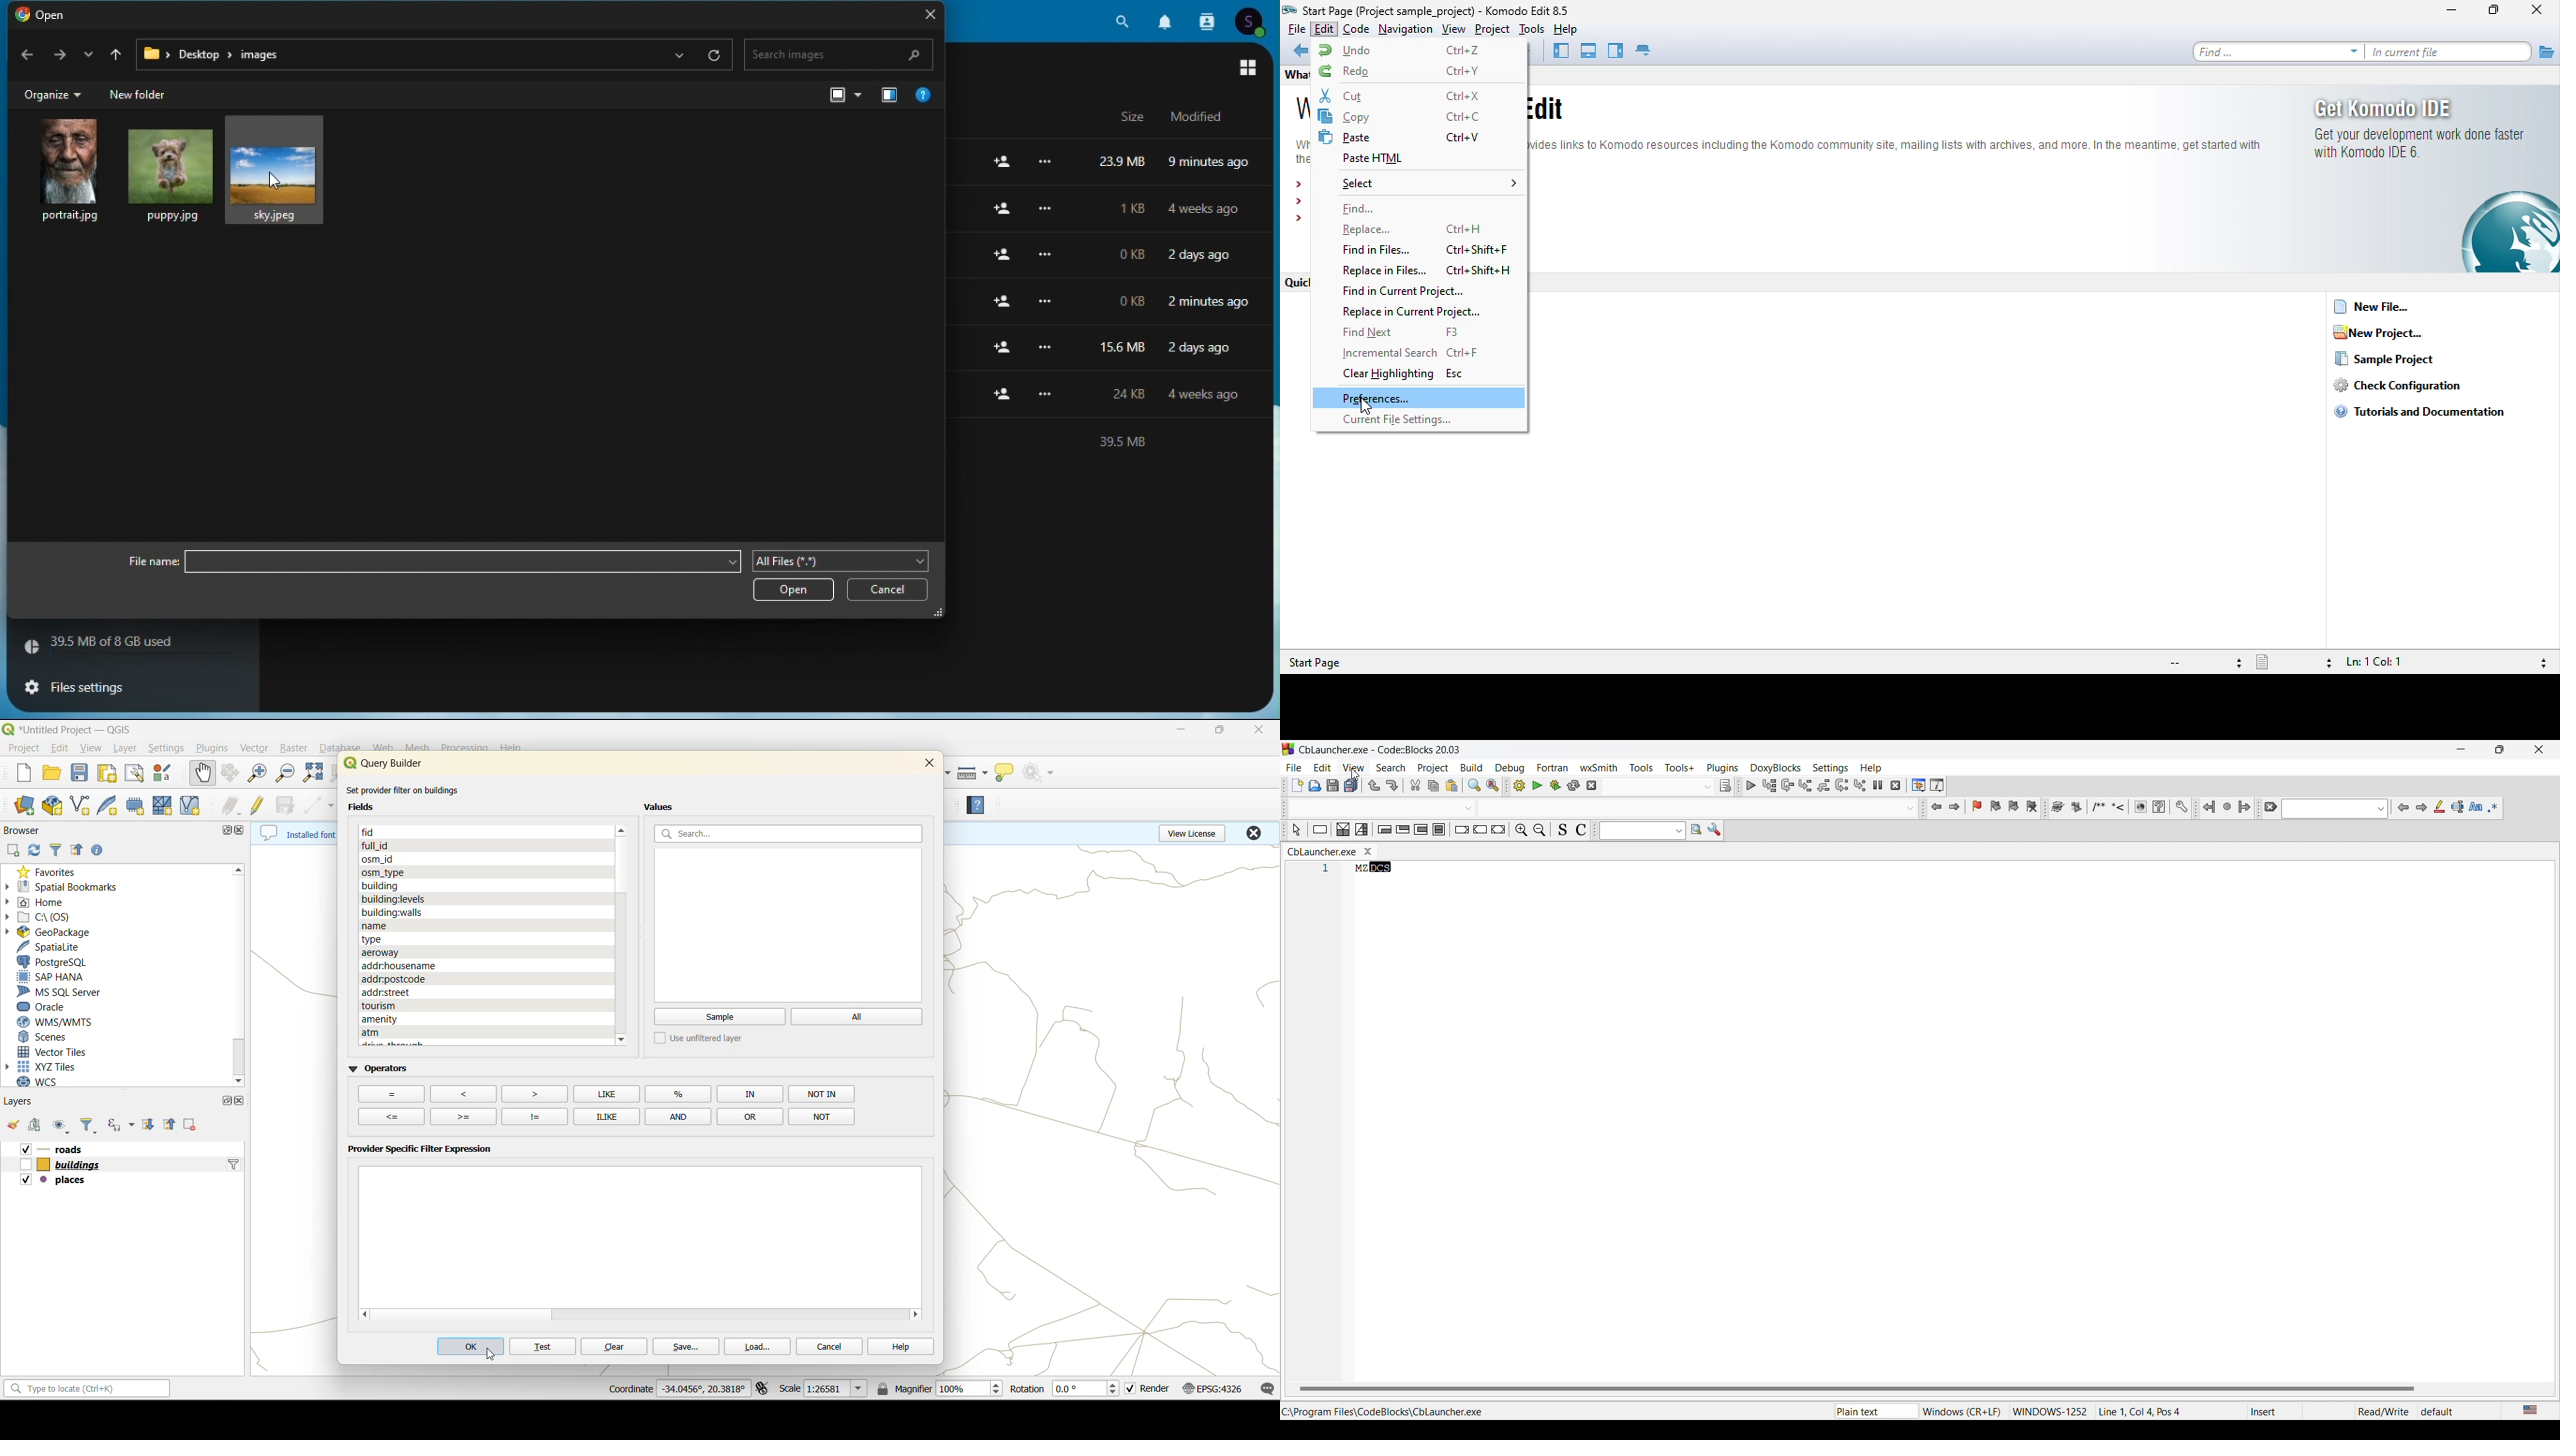  I want to click on layers, so click(59, 1180).